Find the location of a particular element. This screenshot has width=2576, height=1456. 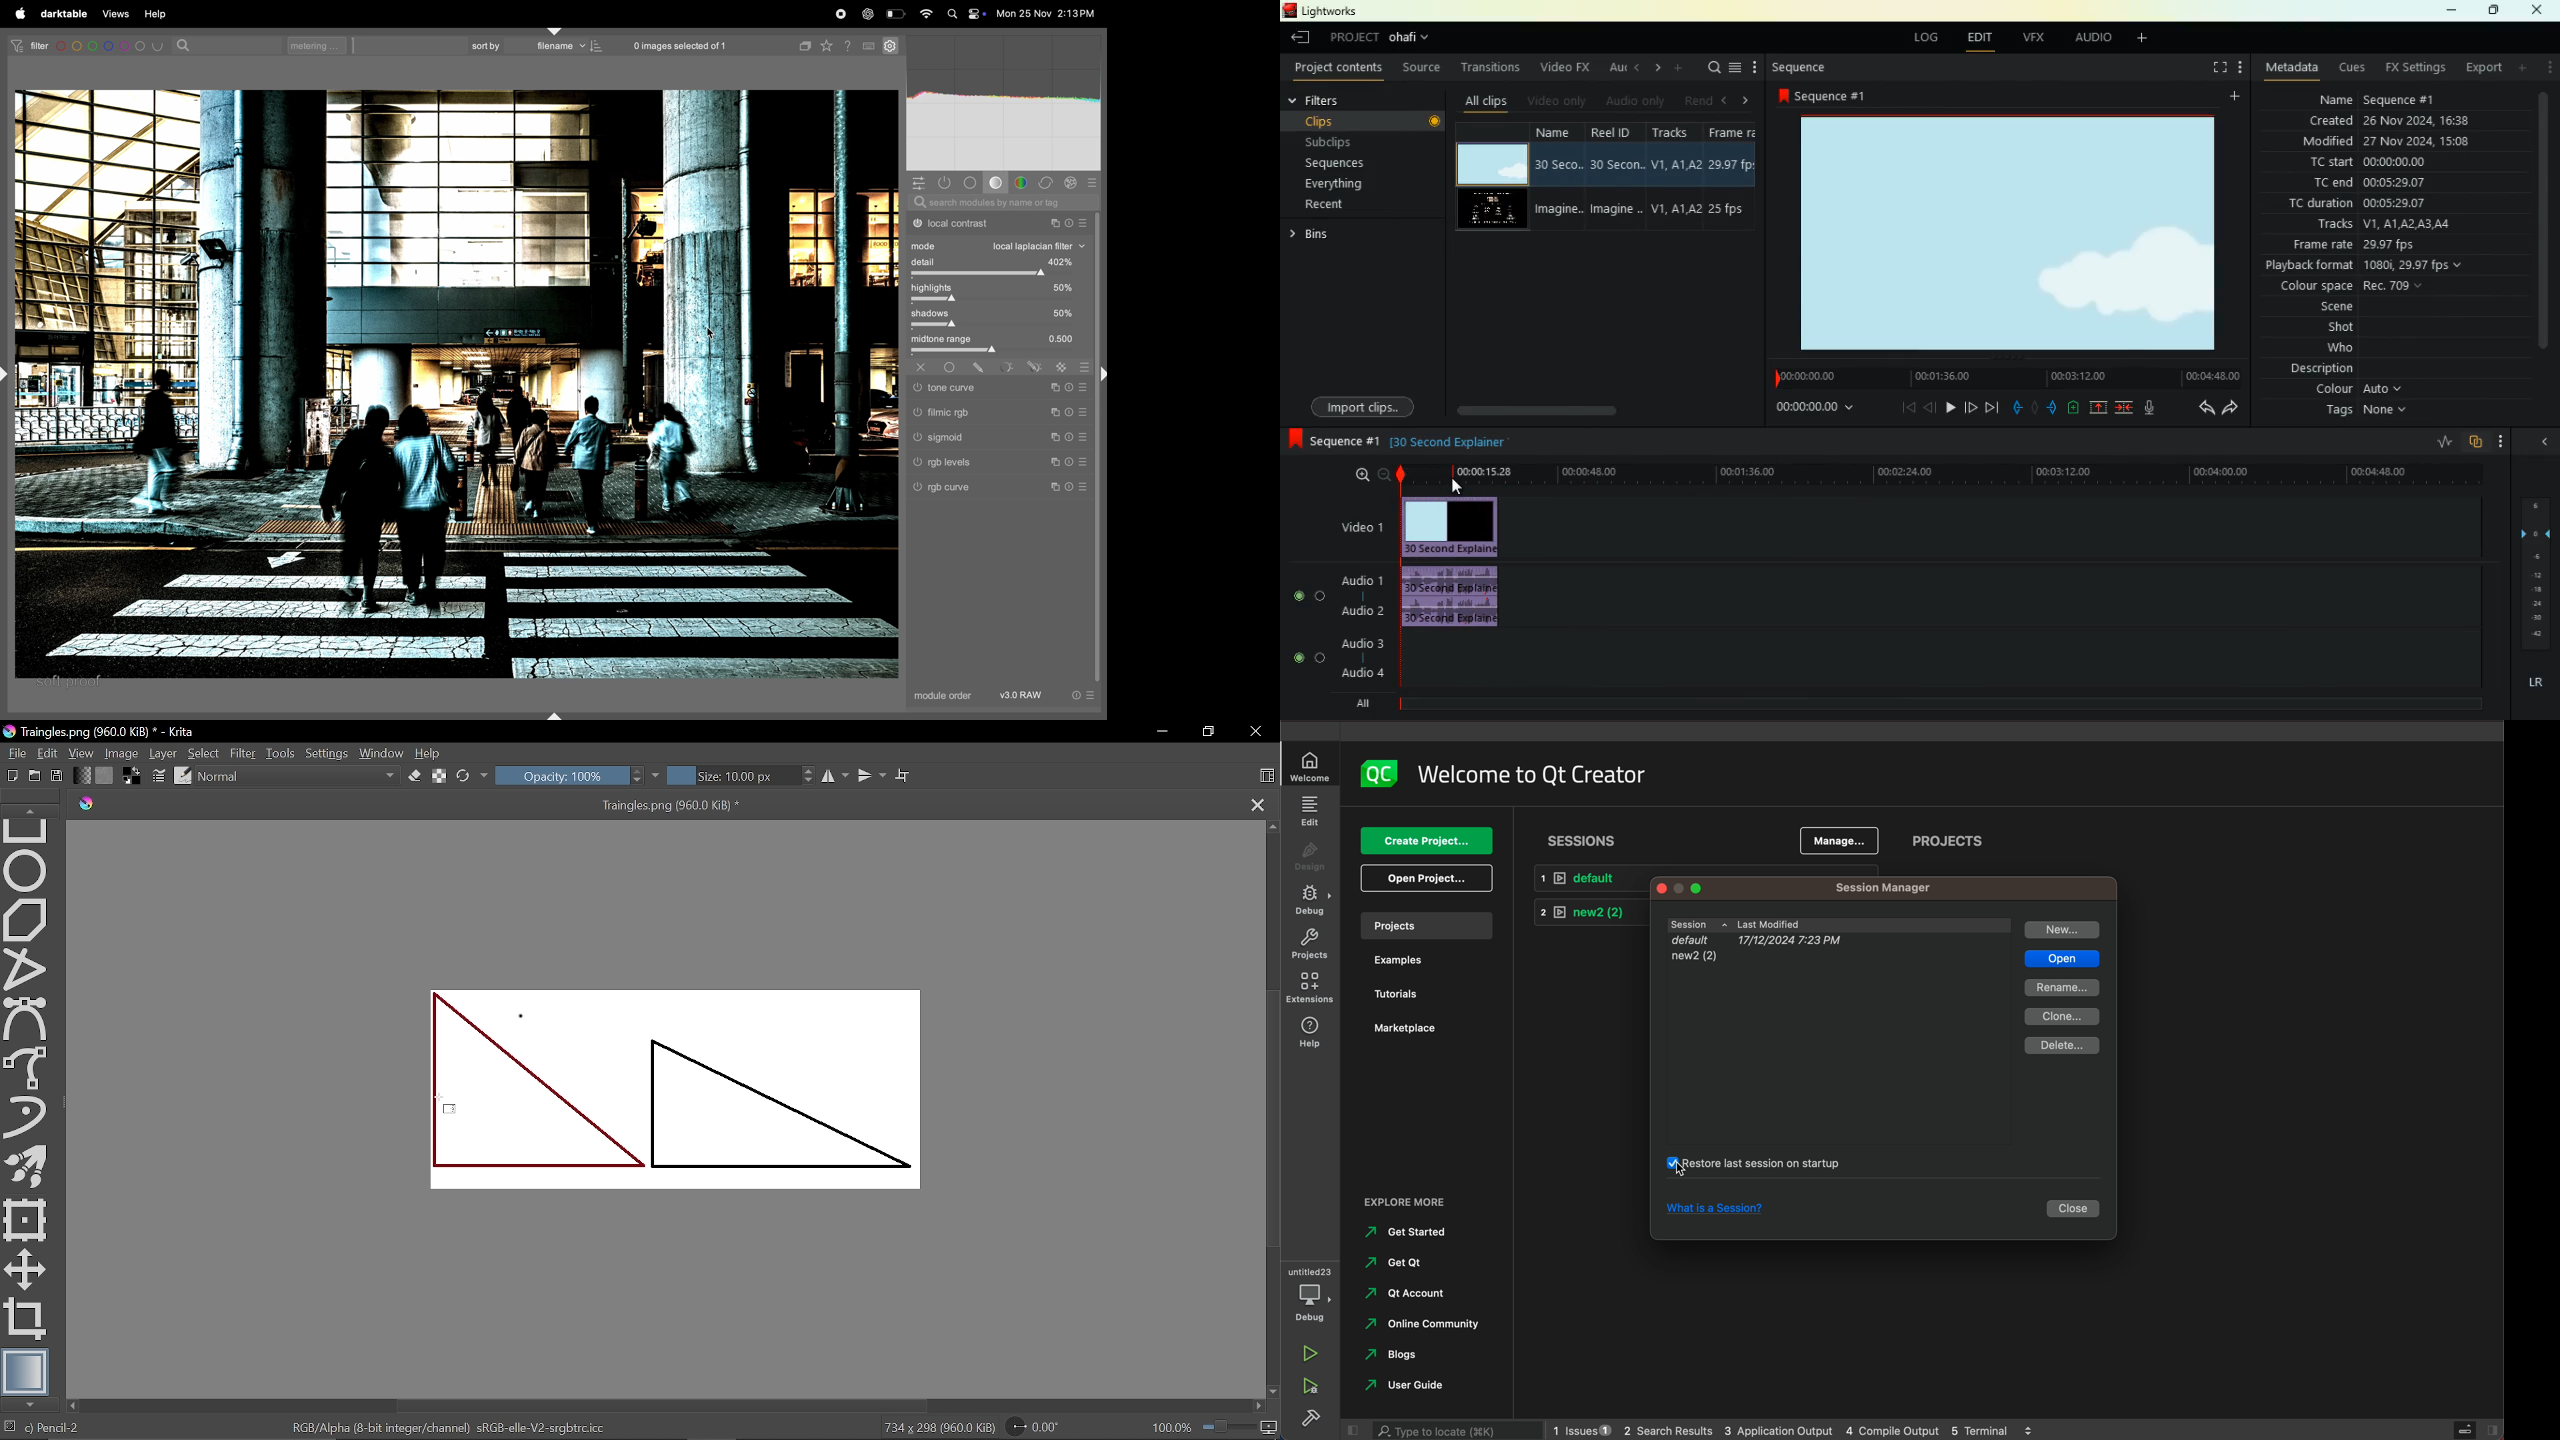

RGB/Alpha (8-bit integer/channel) sRGE-elle-V2-srgbtrc.icc is located at coordinates (452, 1427).